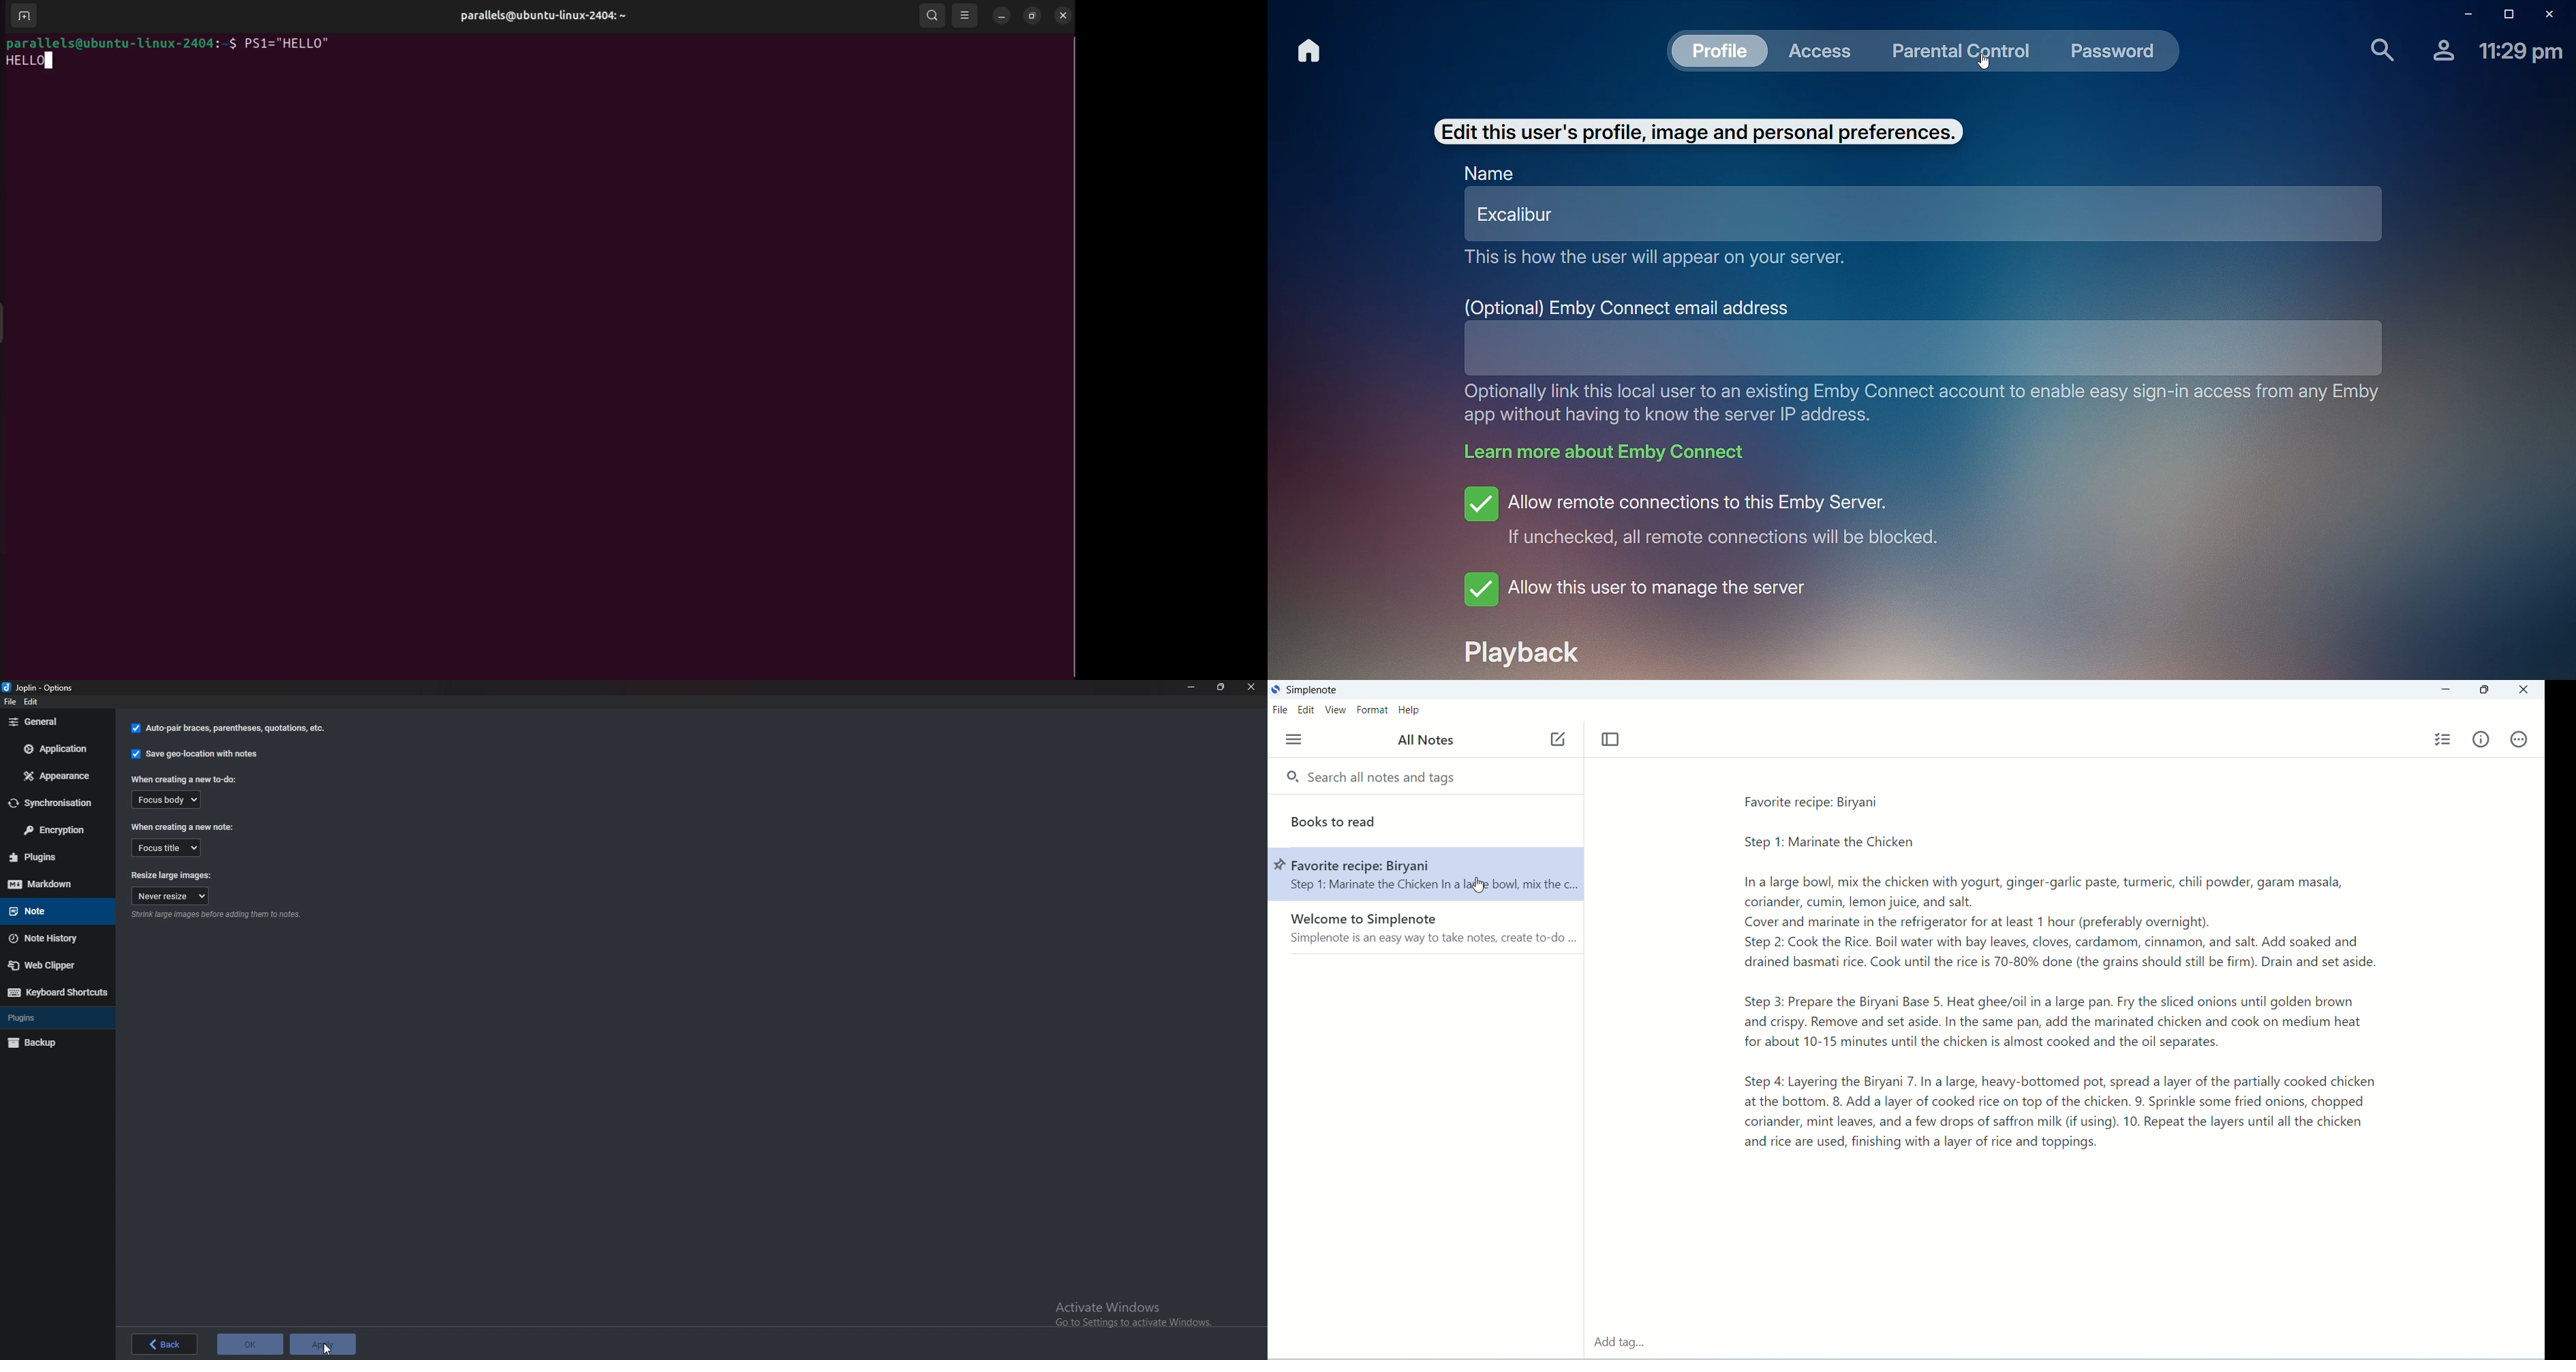 The width and height of the screenshot is (2576, 1372). I want to click on add terminal, so click(23, 17).